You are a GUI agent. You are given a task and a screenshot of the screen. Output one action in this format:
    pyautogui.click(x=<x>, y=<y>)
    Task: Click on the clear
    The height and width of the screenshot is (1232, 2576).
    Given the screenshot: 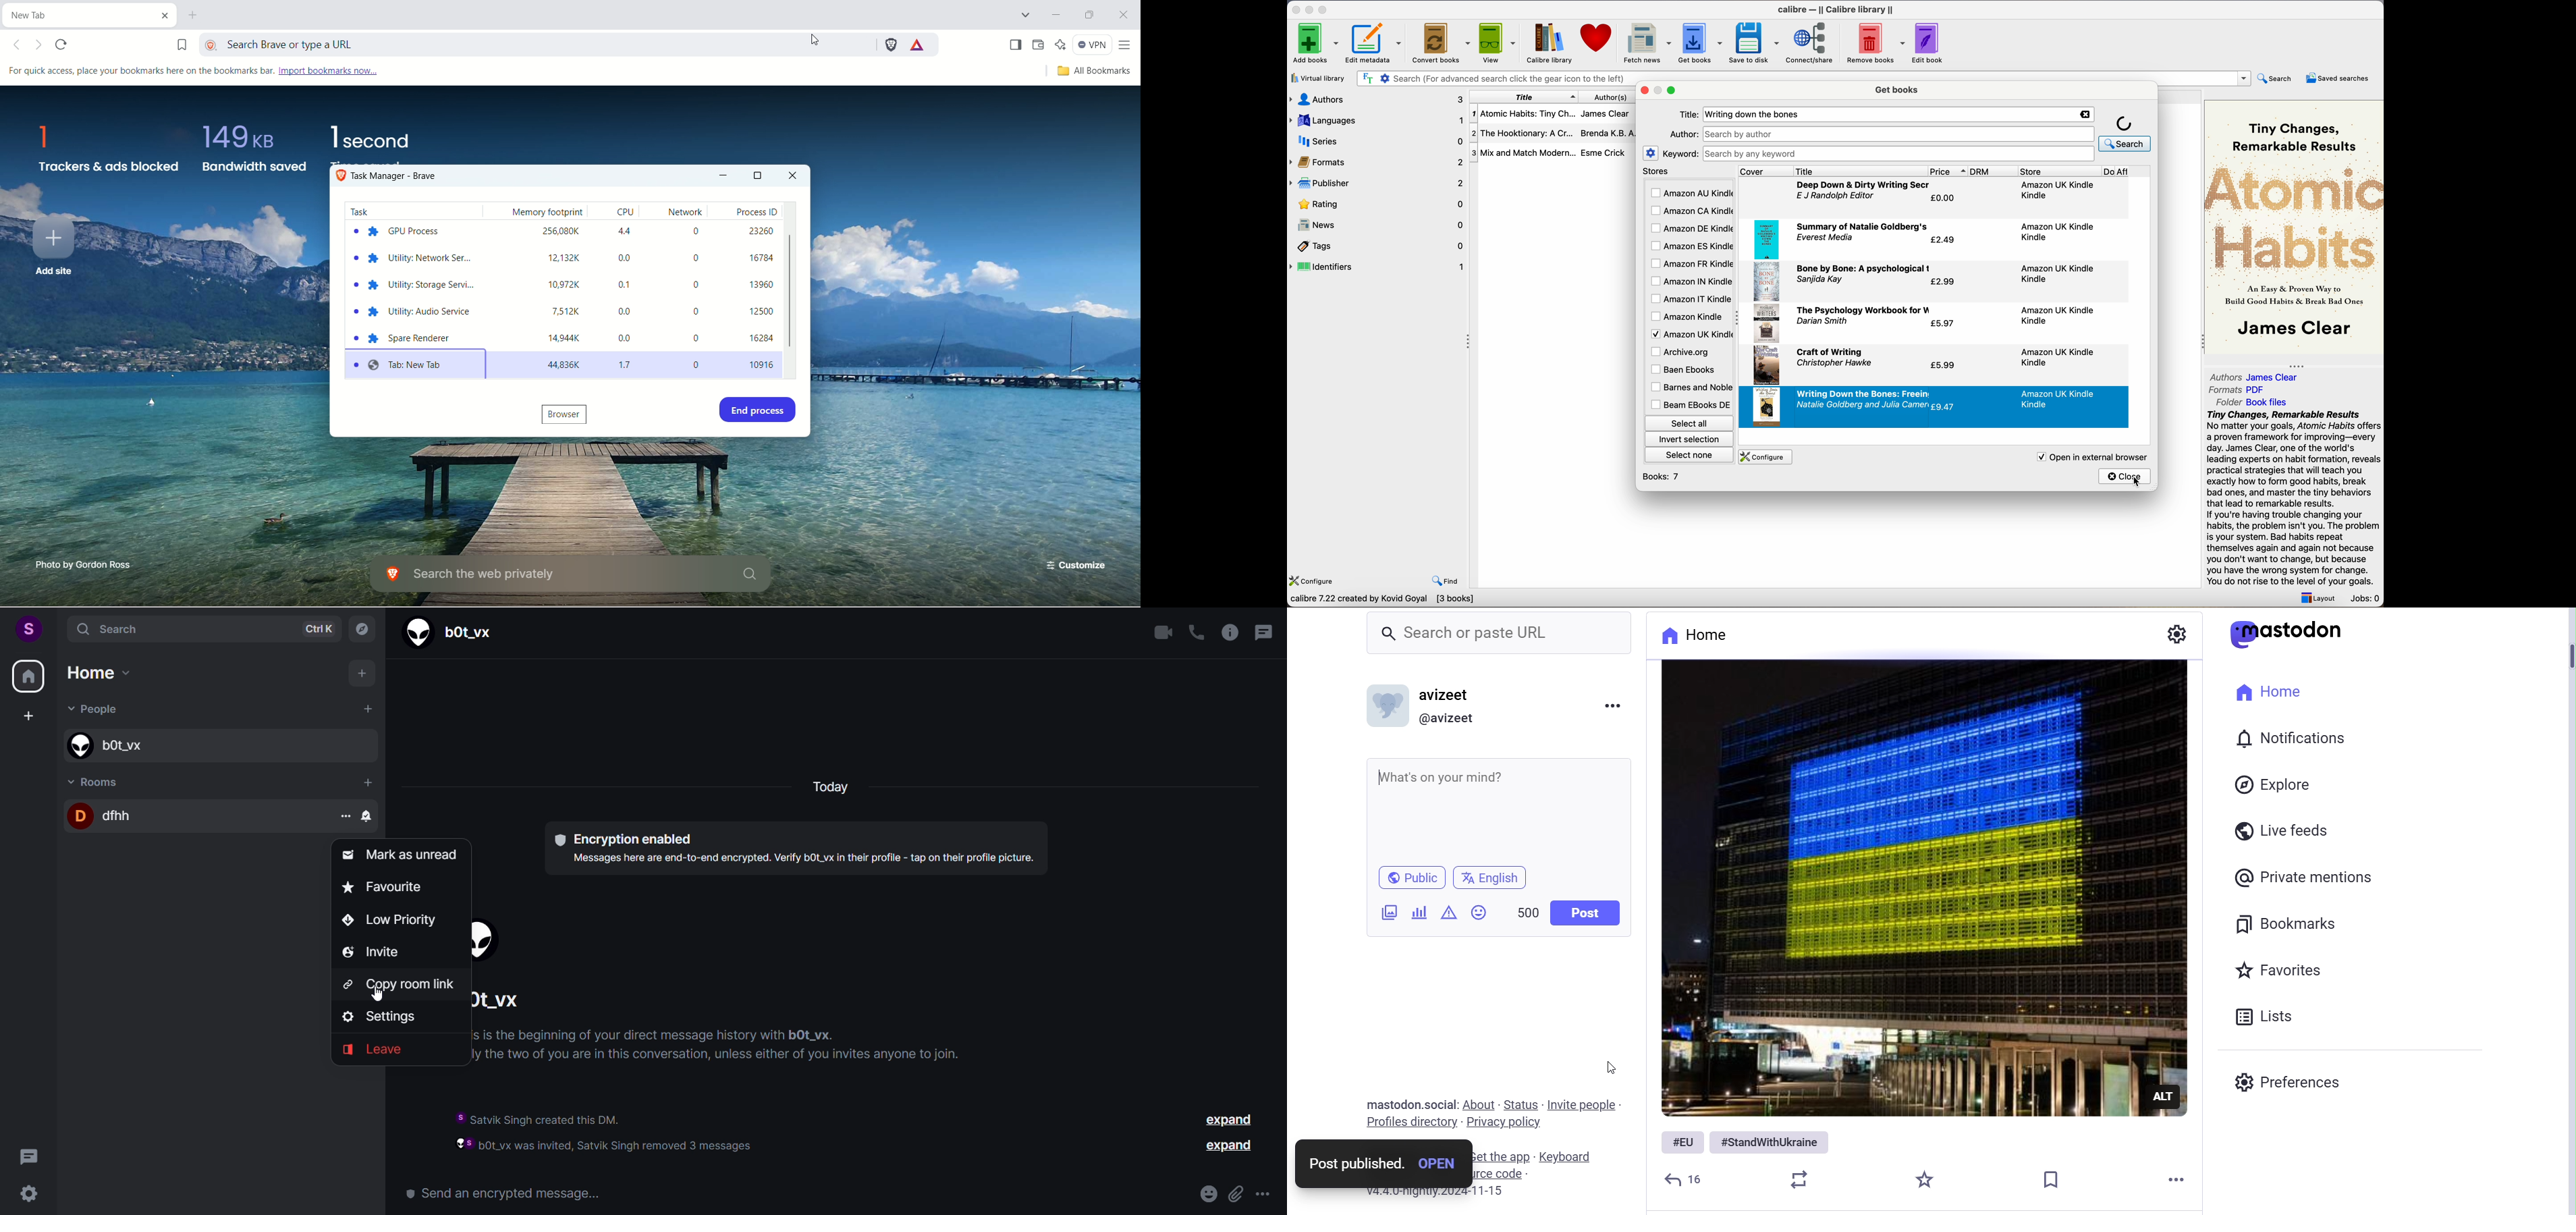 What is the action you would take?
    pyautogui.click(x=2083, y=114)
    